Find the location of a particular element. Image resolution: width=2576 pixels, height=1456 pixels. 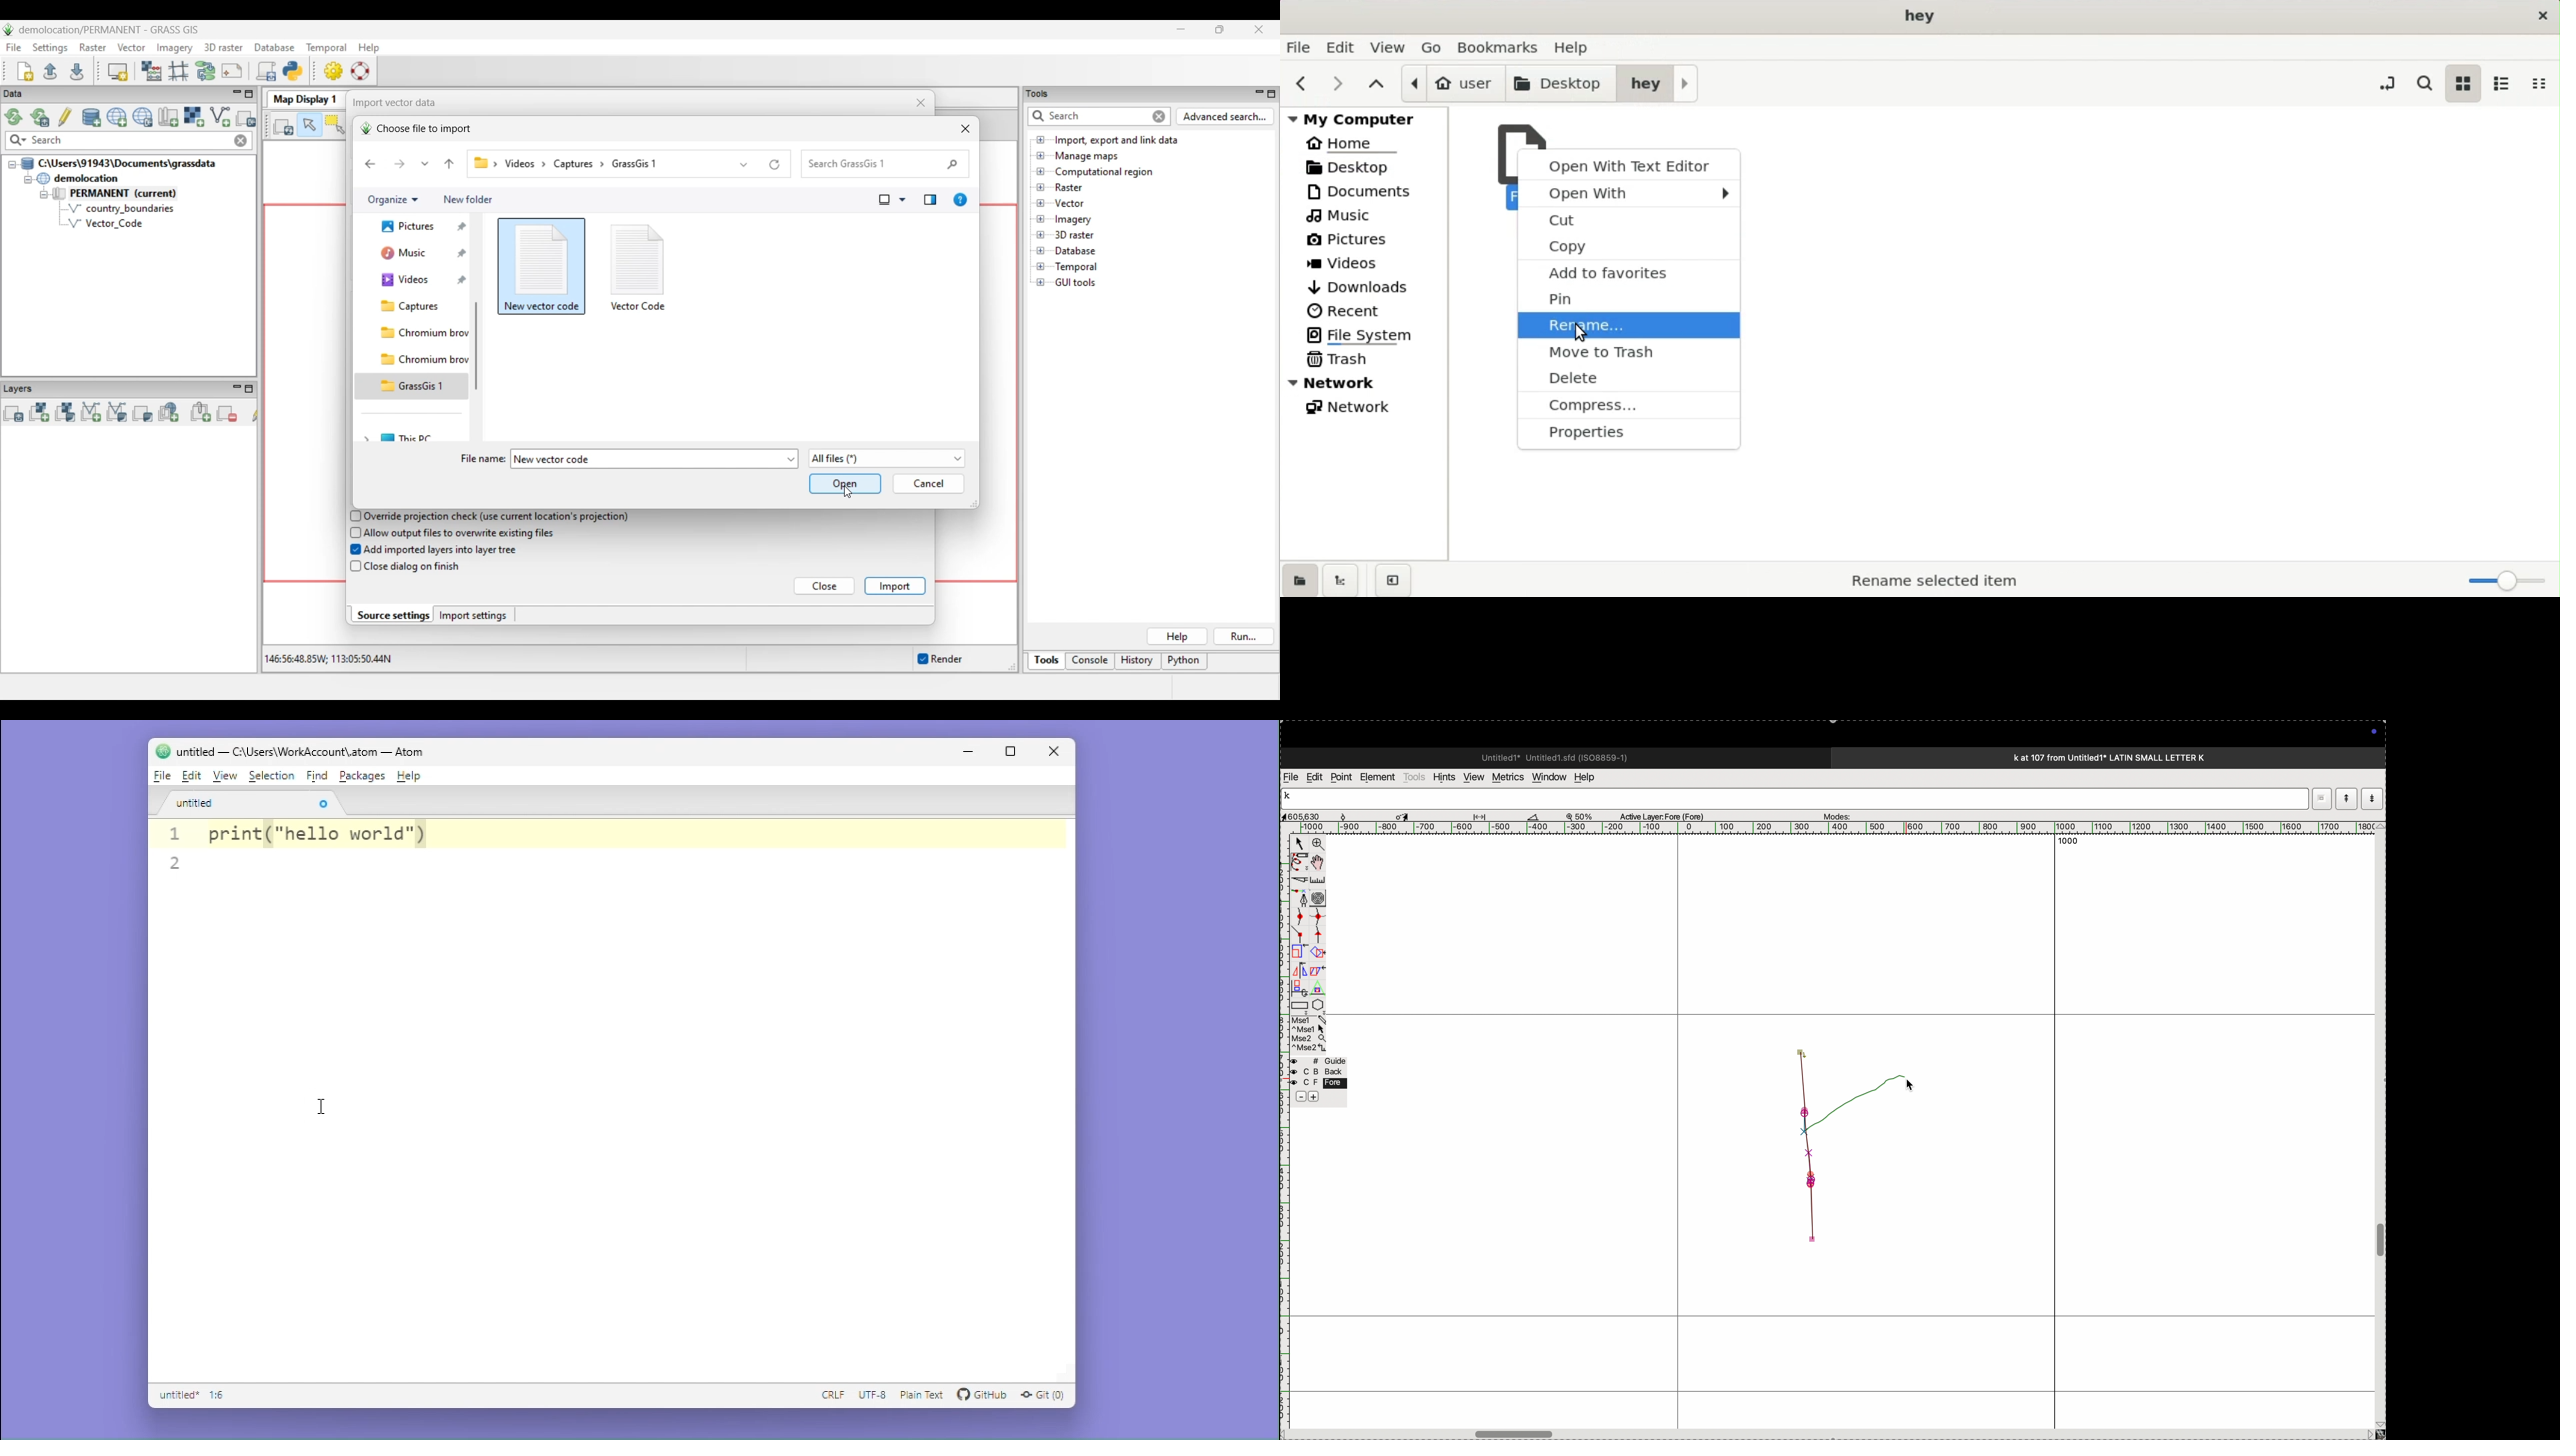

checkbox is located at coordinates (352, 550).